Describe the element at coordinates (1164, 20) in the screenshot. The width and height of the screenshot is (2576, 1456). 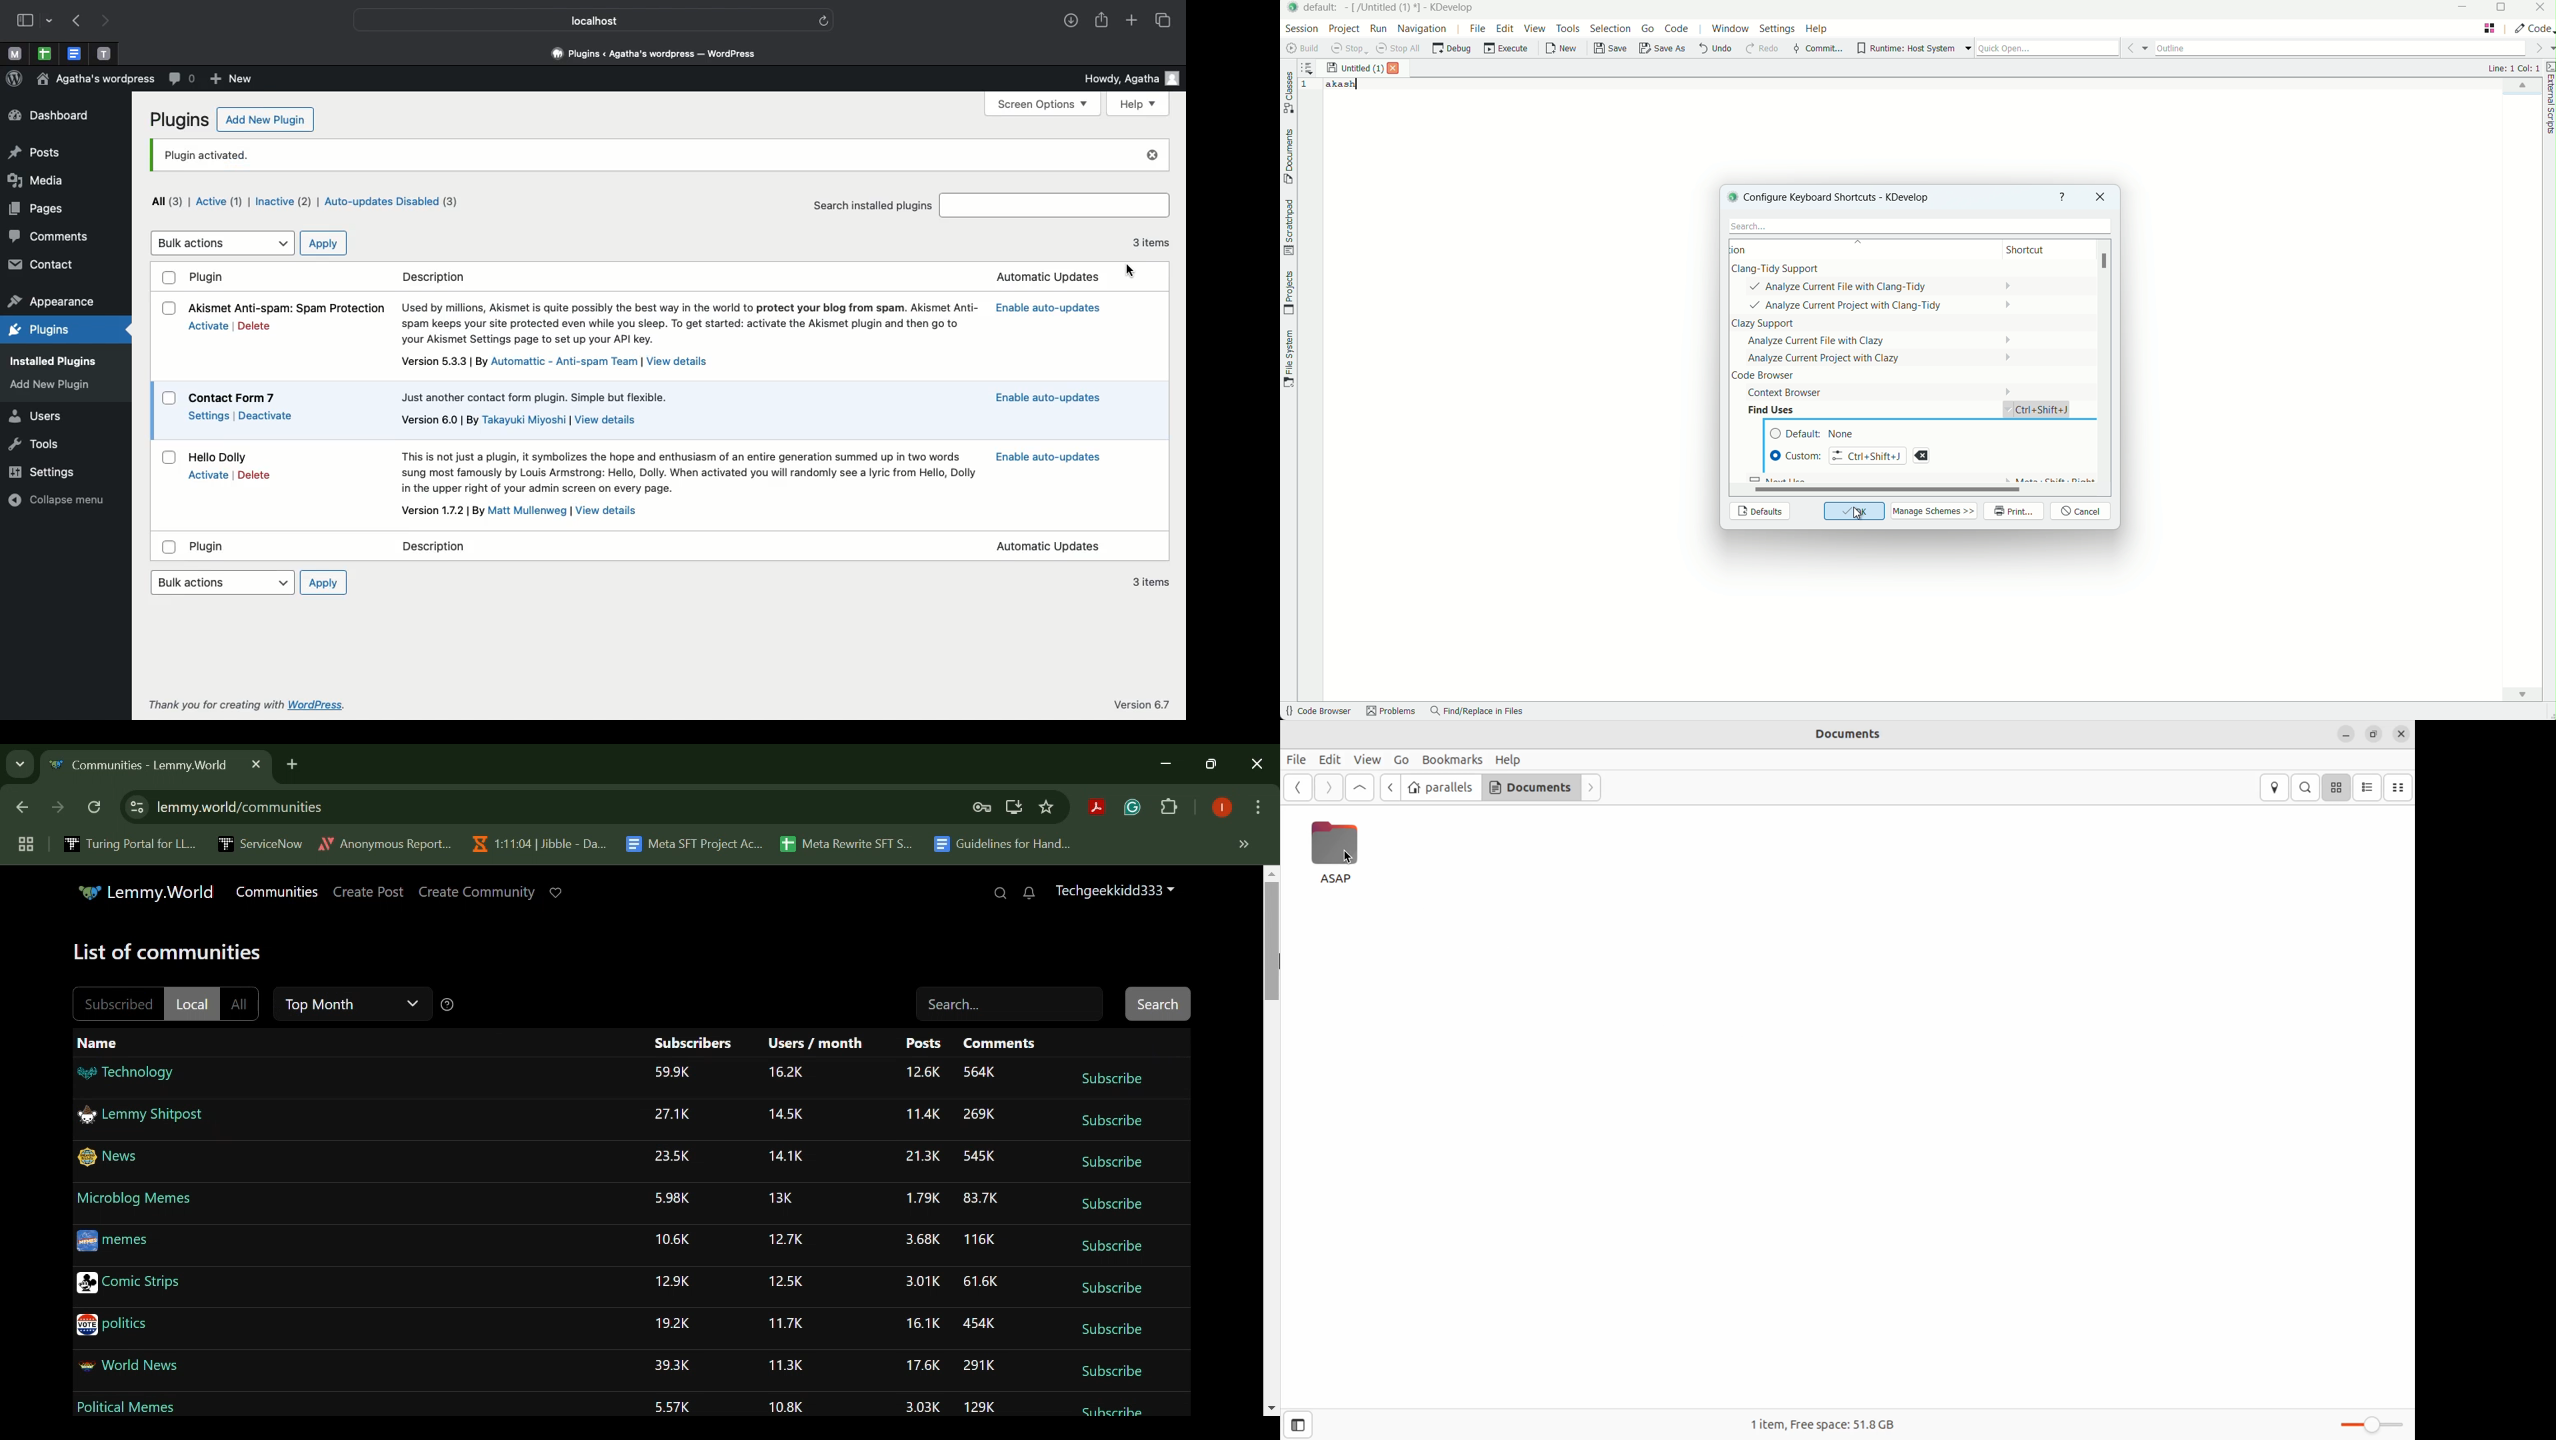
I see `Tabs` at that location.